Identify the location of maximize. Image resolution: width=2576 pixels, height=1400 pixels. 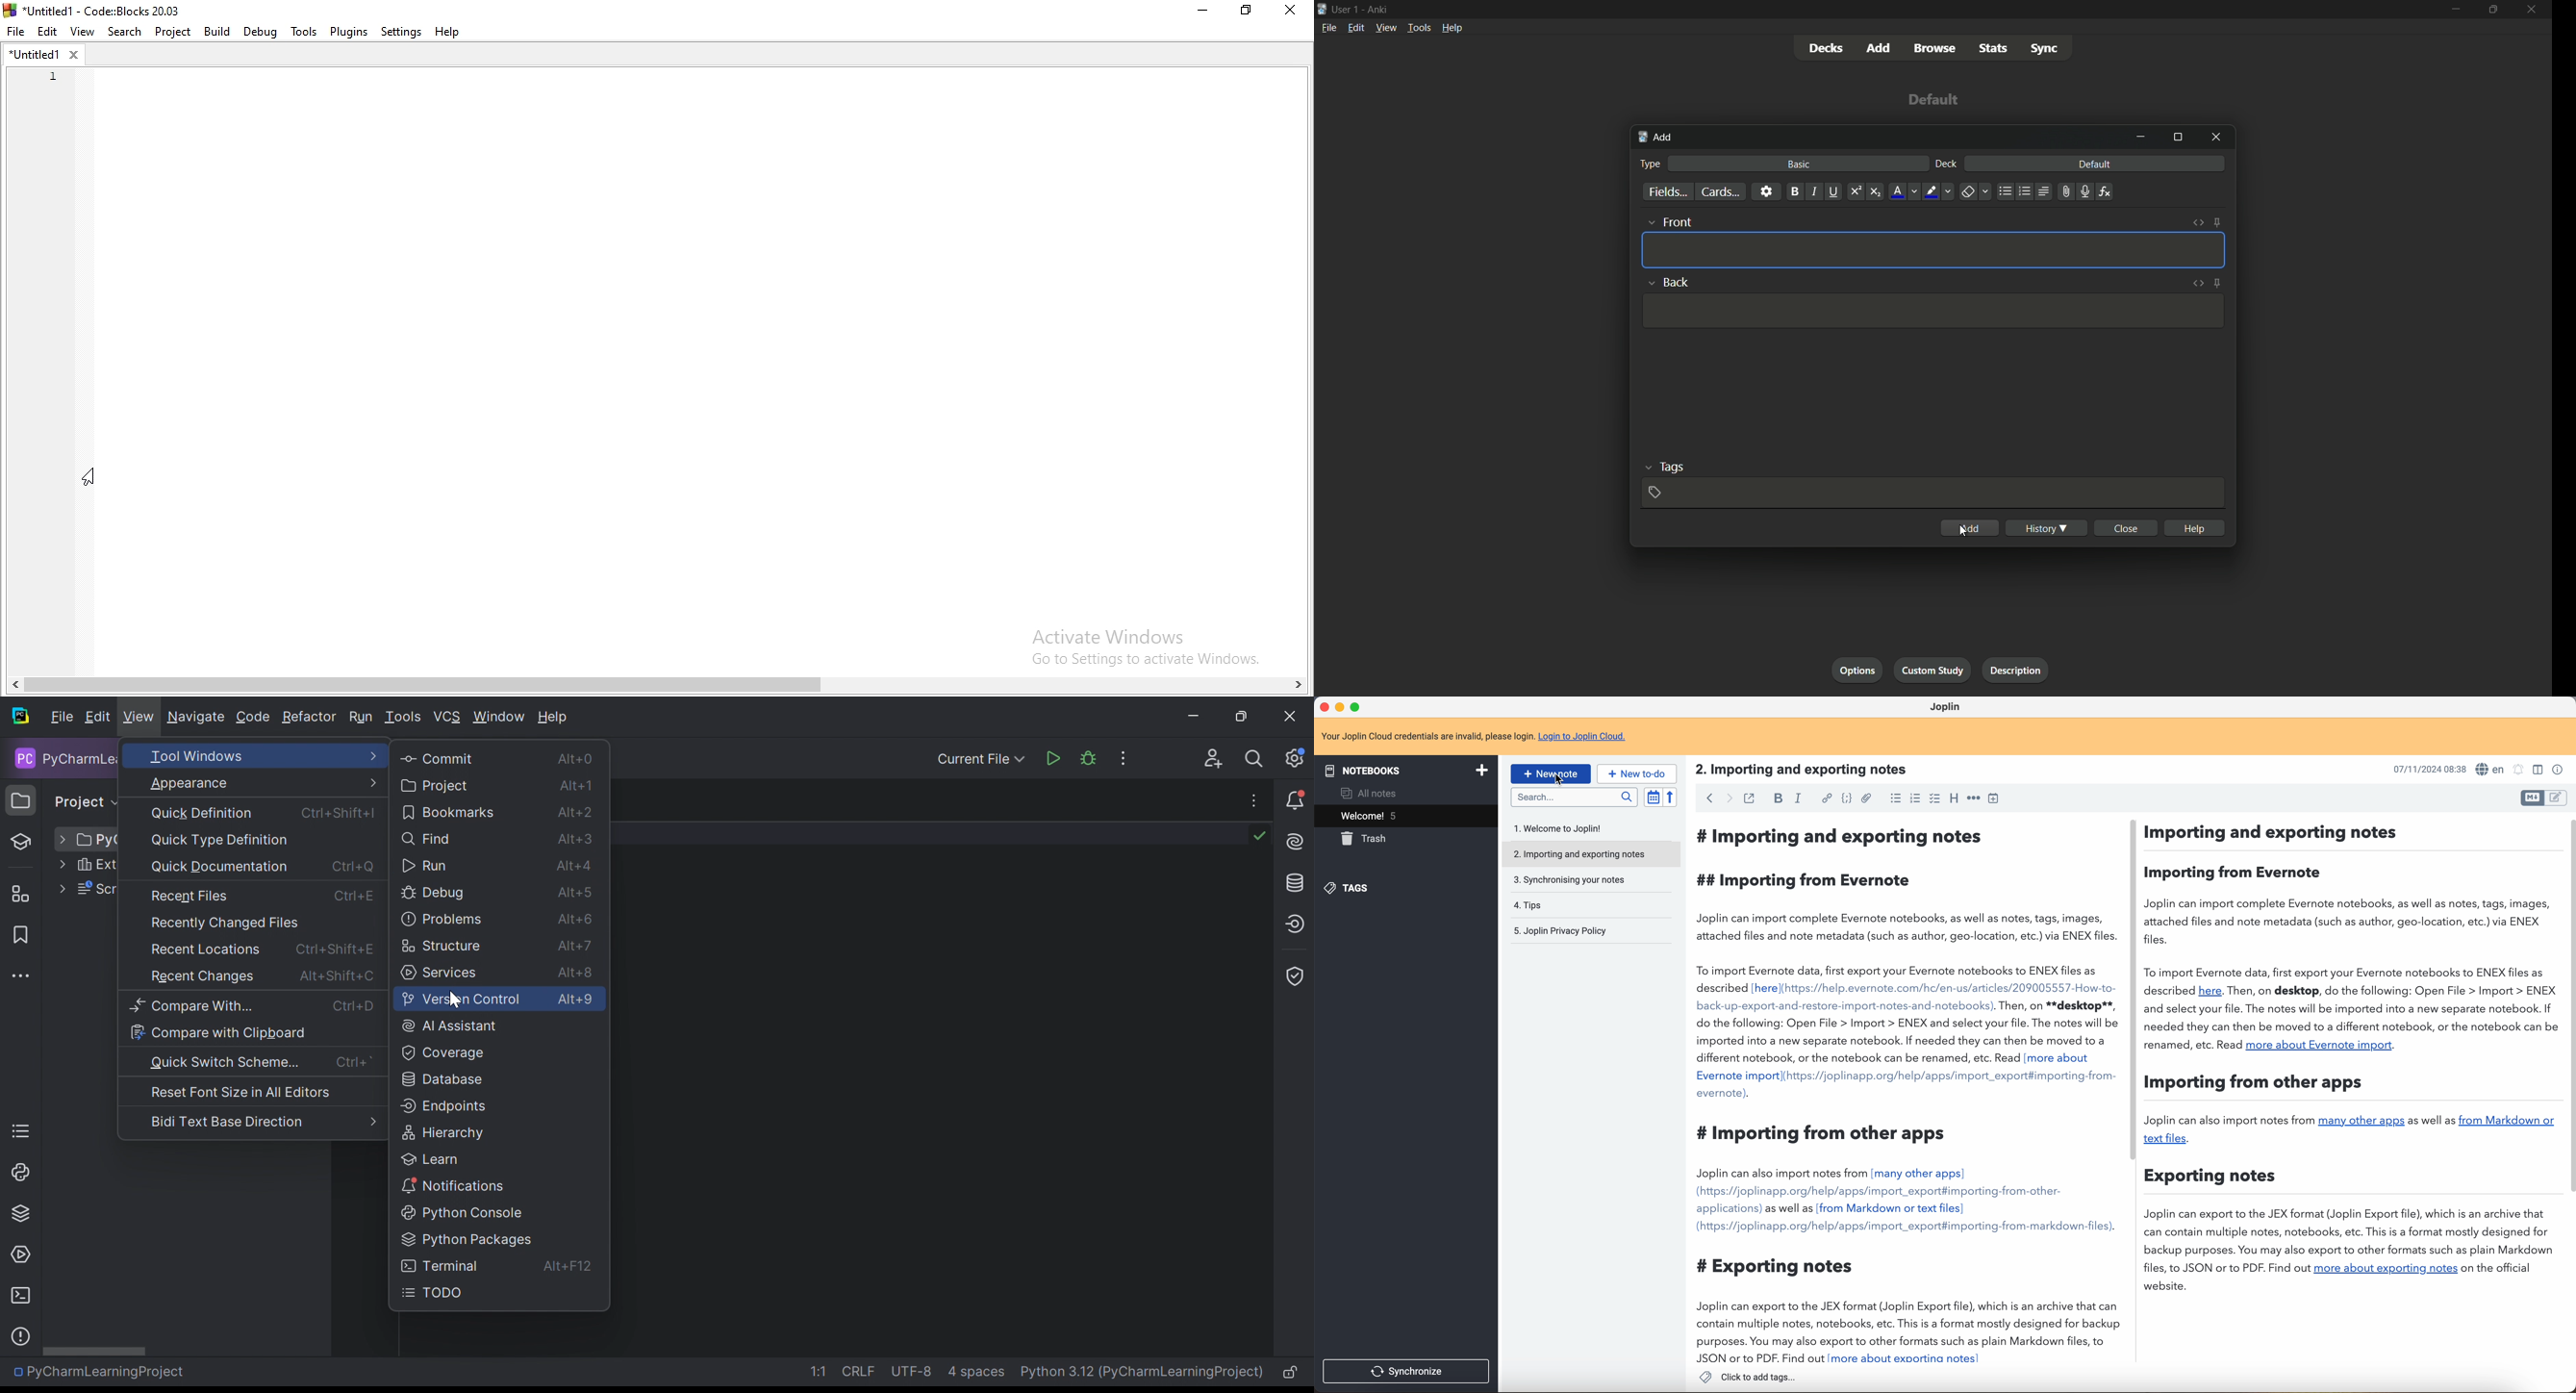
(2492, 8).